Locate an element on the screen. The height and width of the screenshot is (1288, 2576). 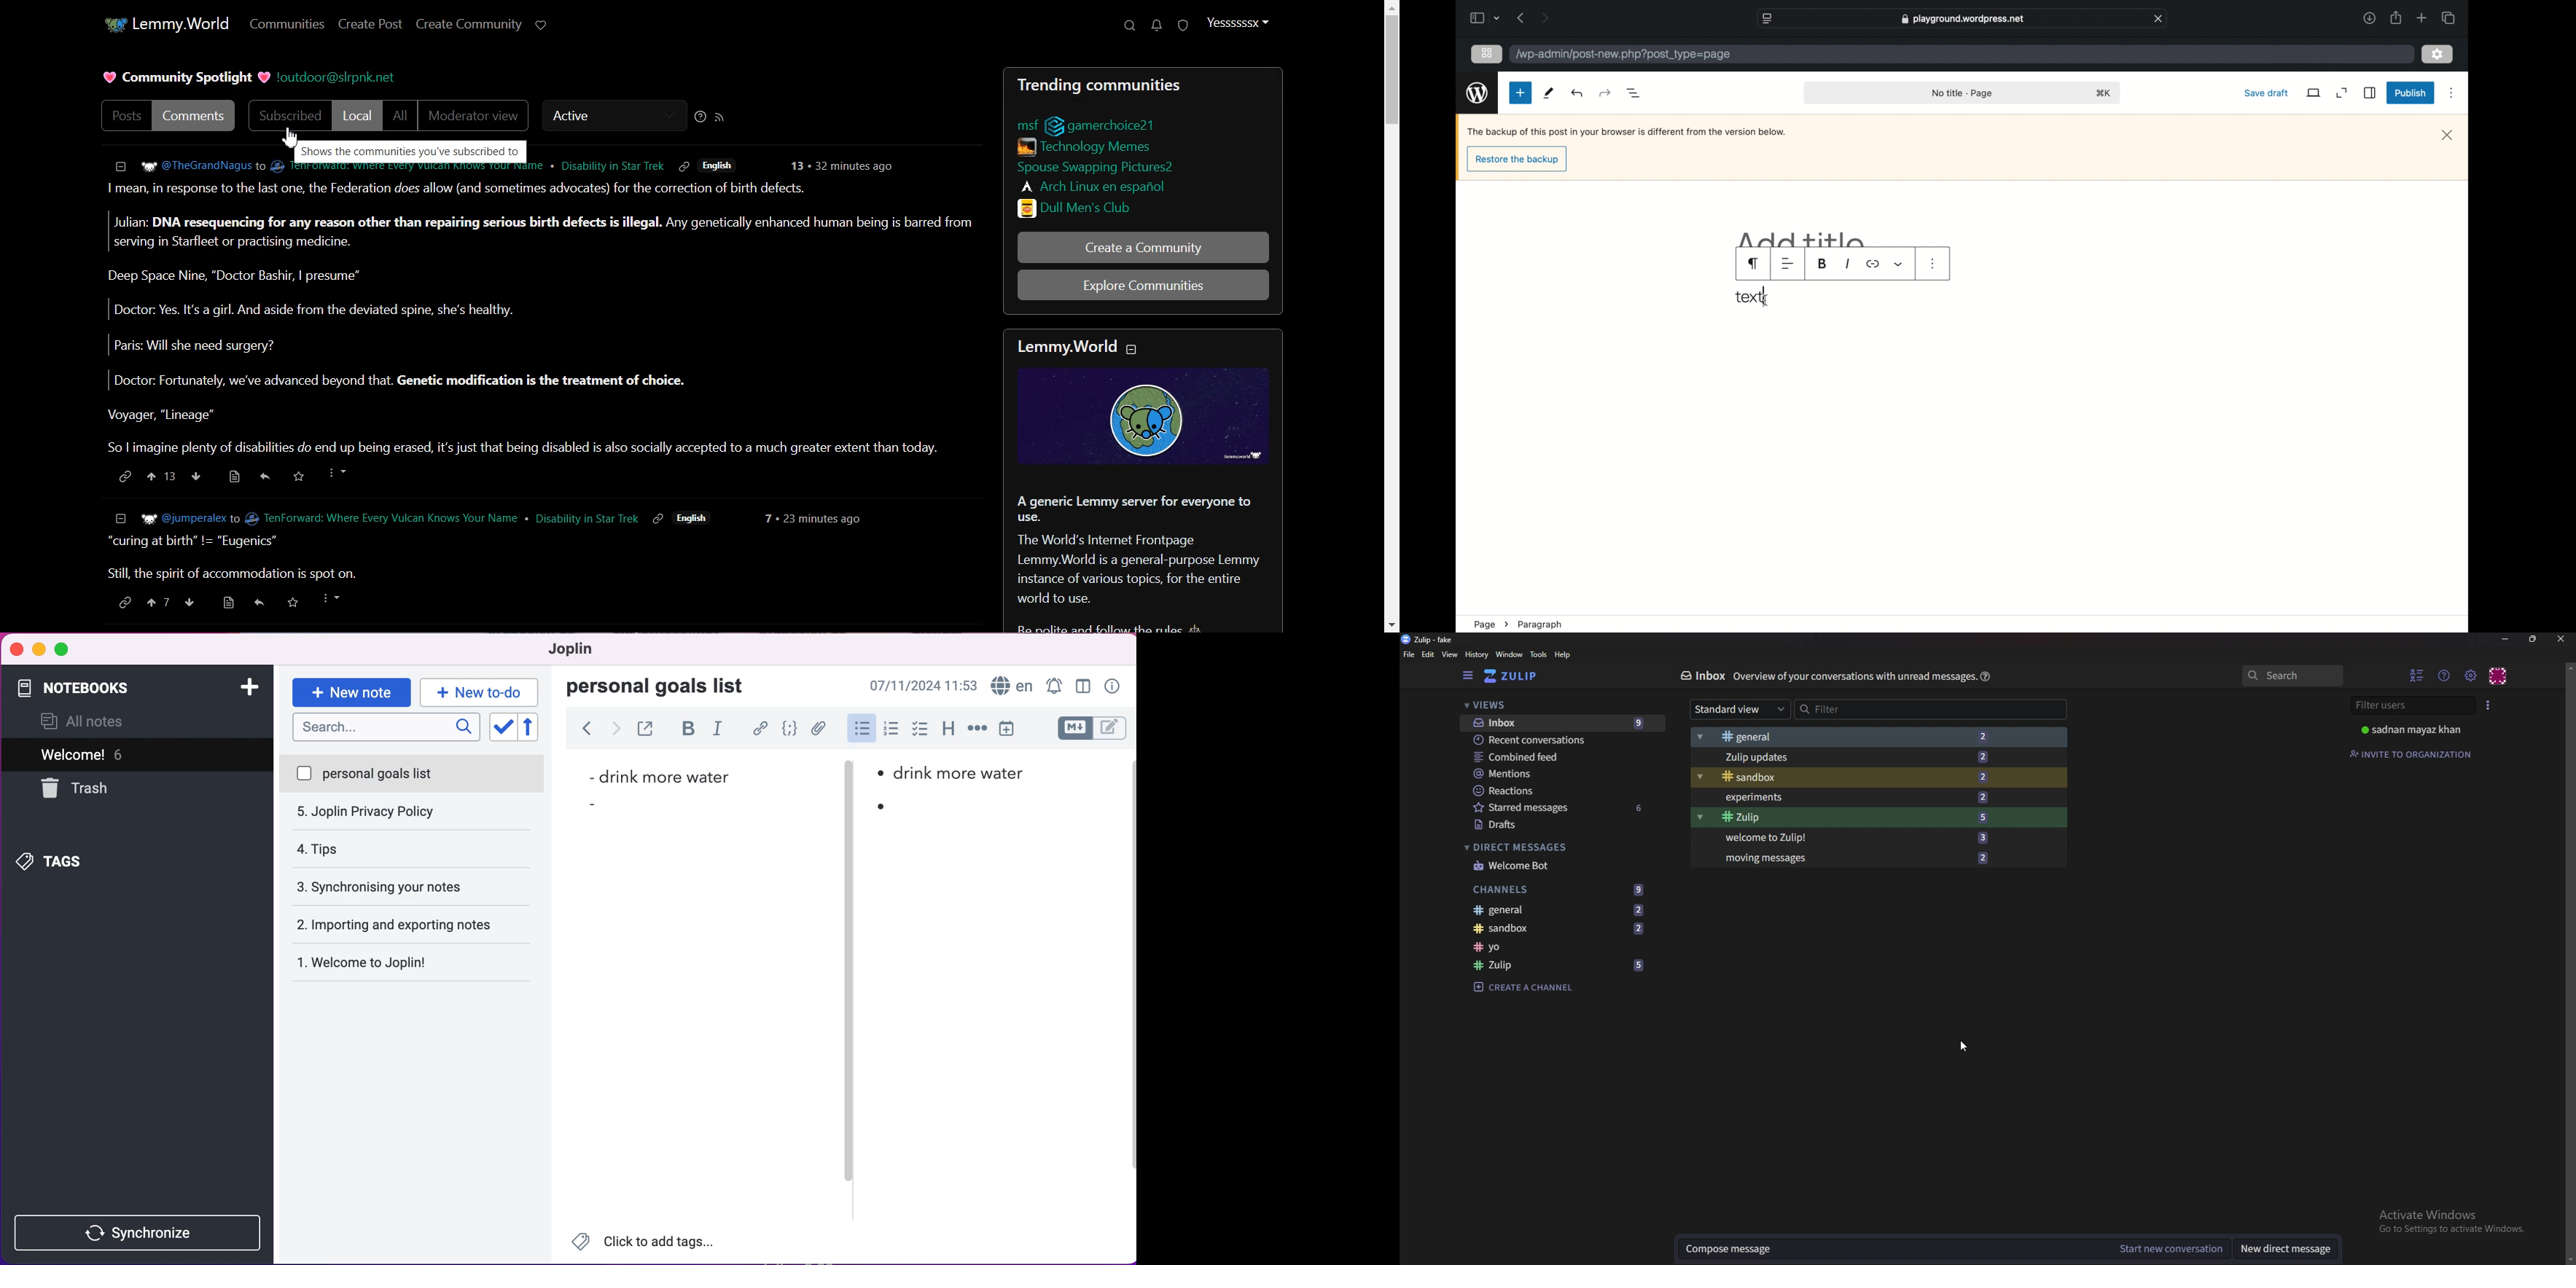
synchronising your notes is located at coordinates (413, 849).